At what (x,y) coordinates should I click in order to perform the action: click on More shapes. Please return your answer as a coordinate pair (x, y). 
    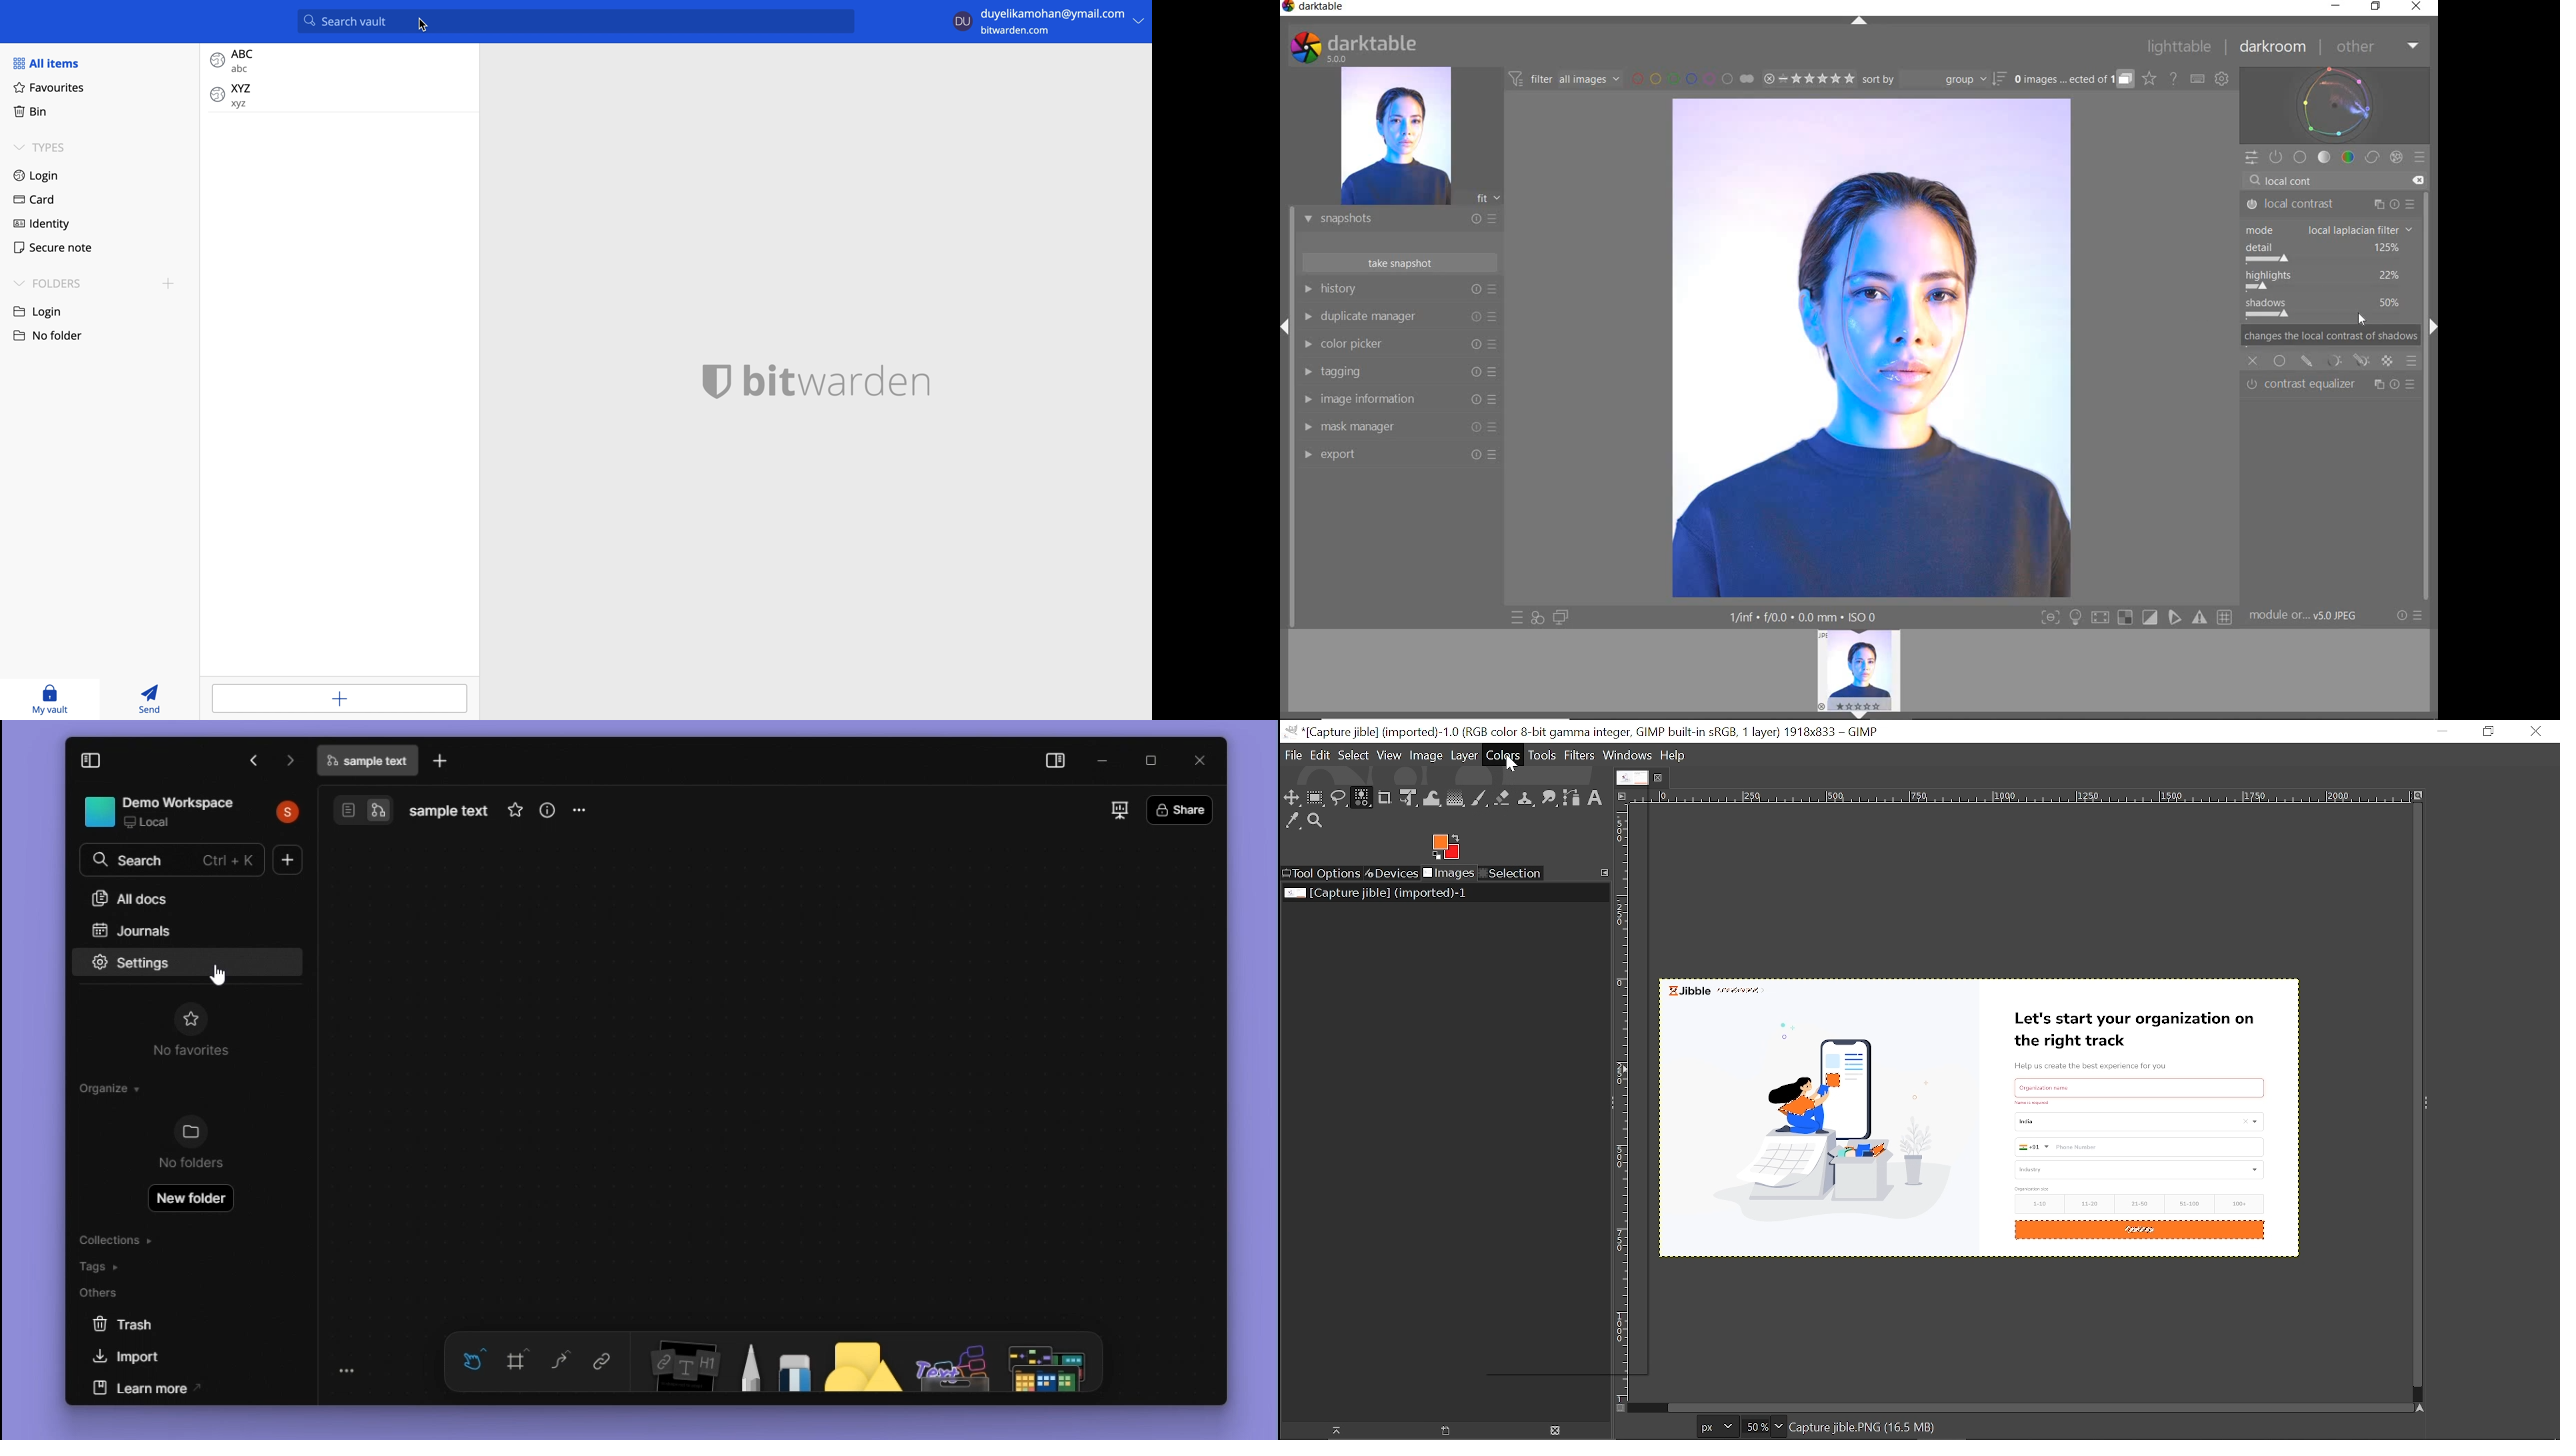
    Looking at the image, I should click on (1053, 1364).